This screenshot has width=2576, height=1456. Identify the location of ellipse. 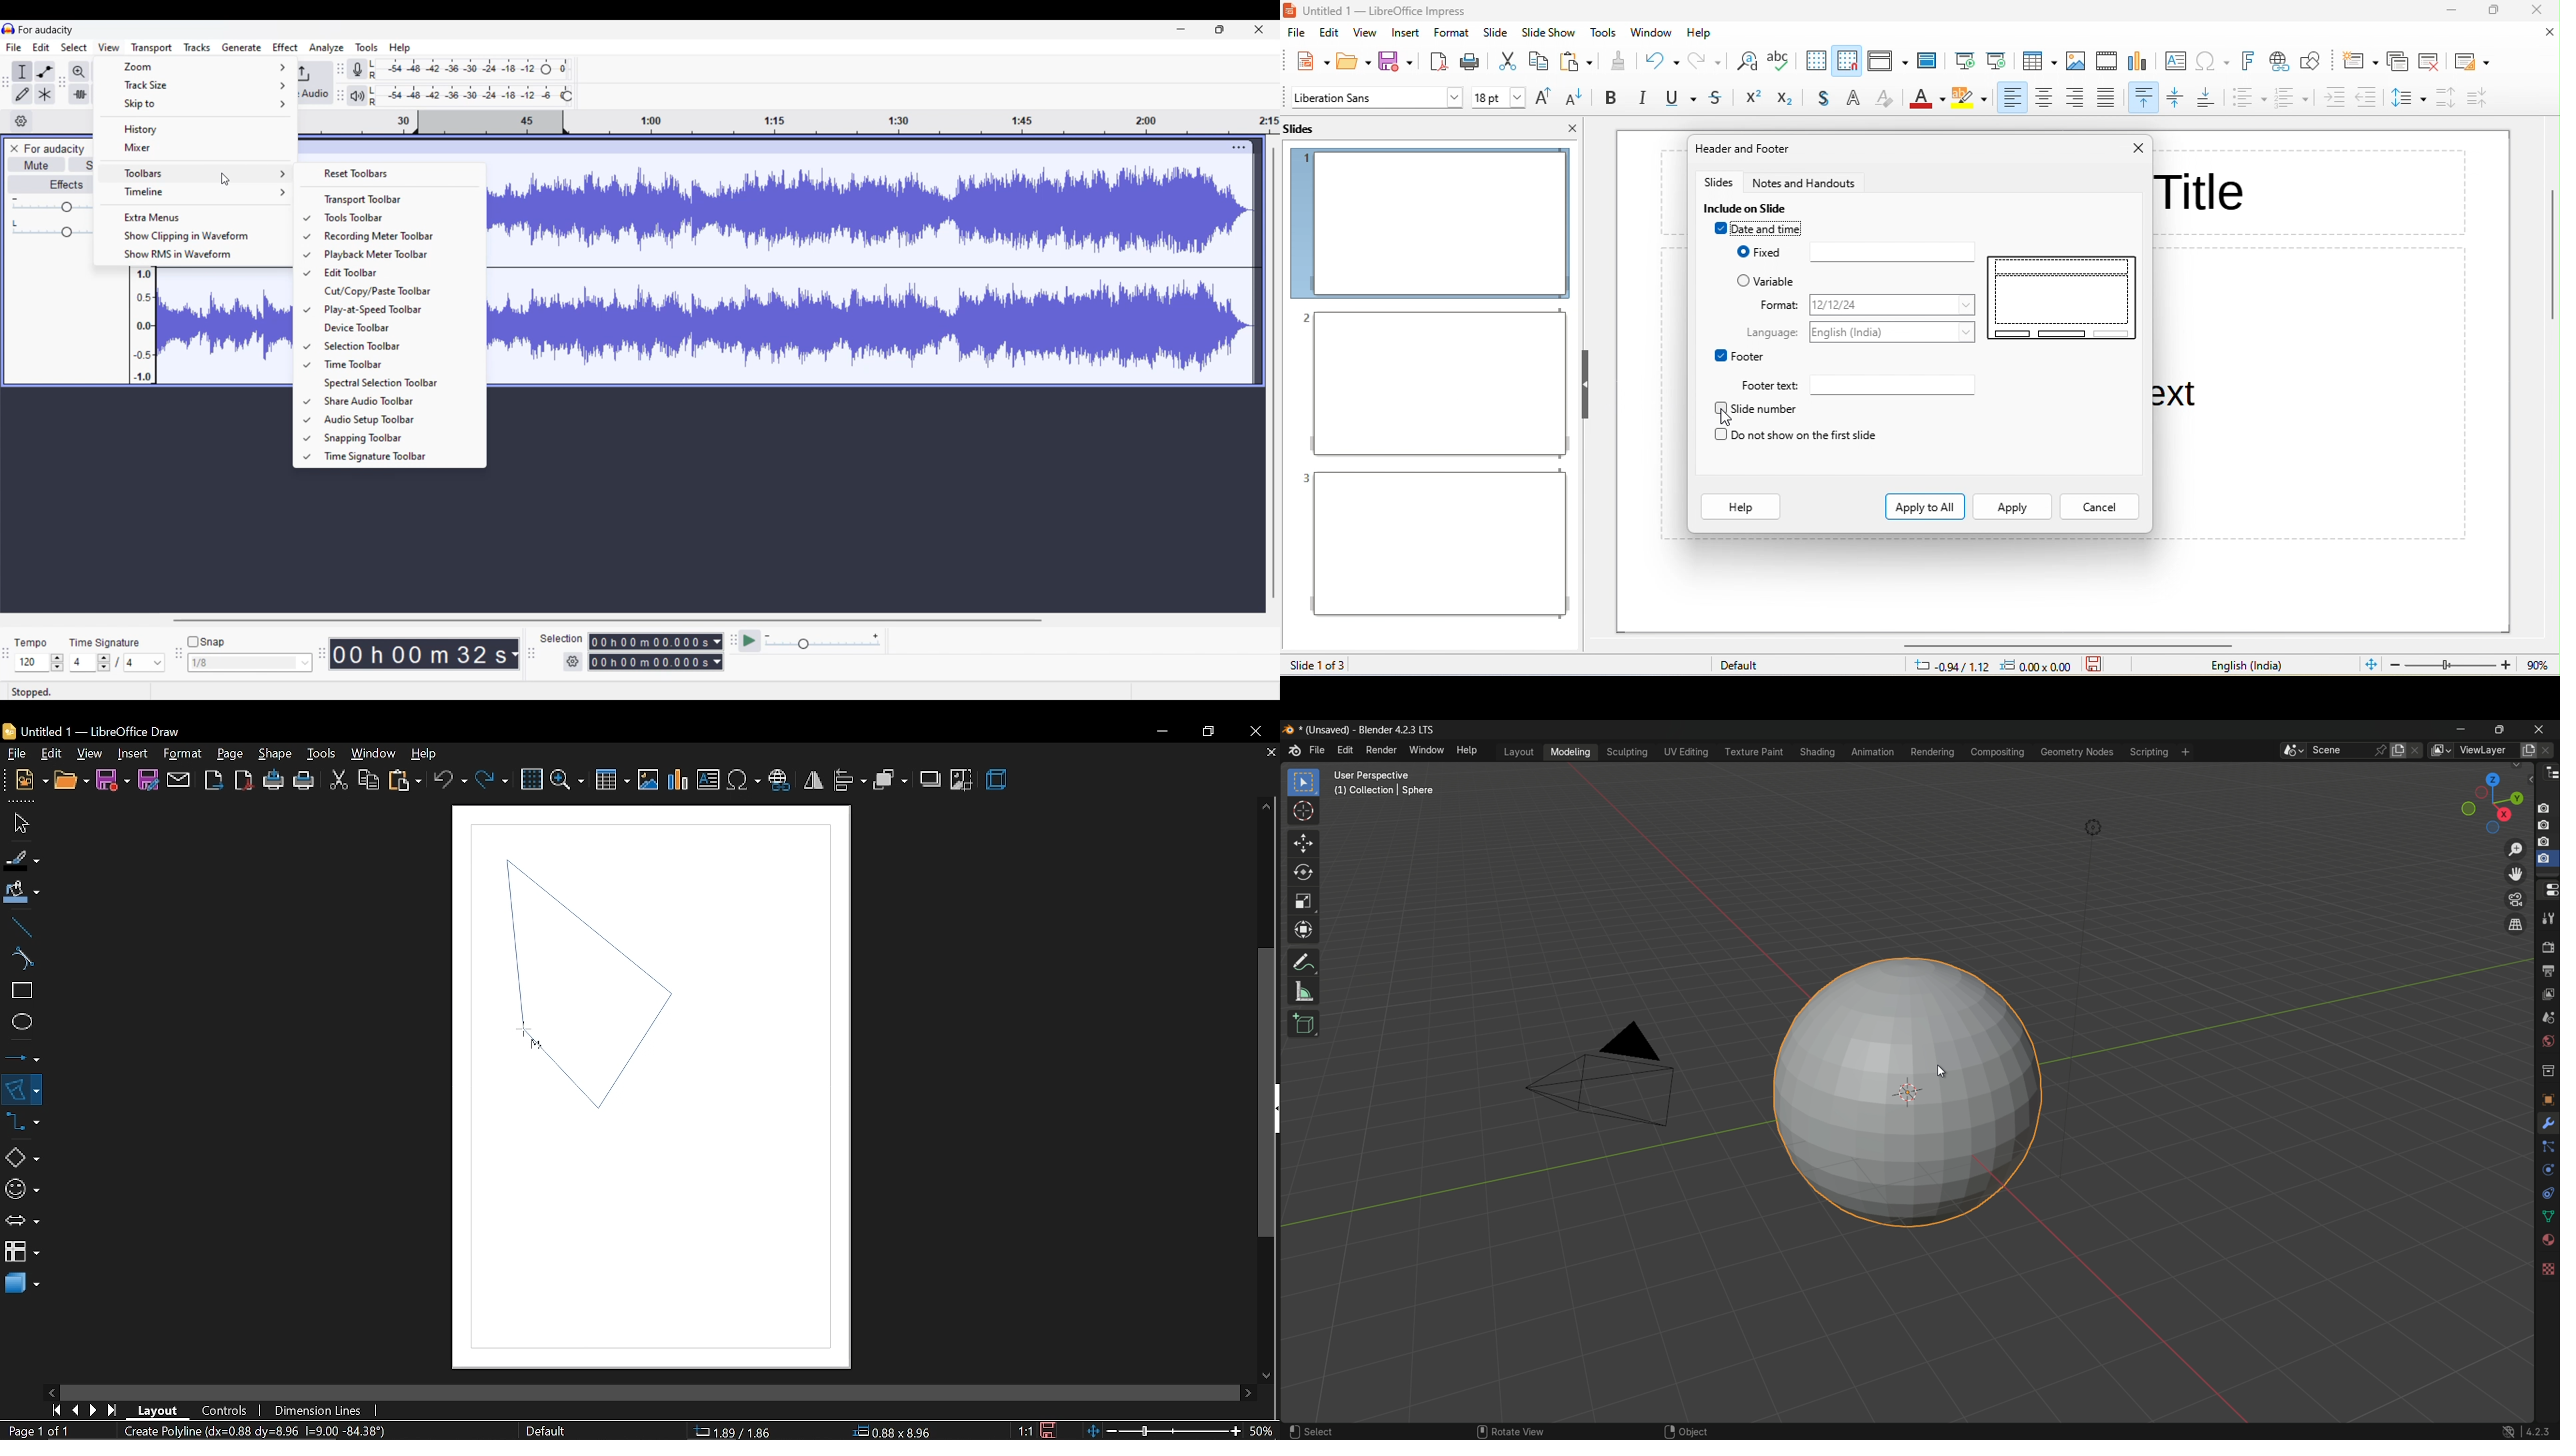
(18, 1024).